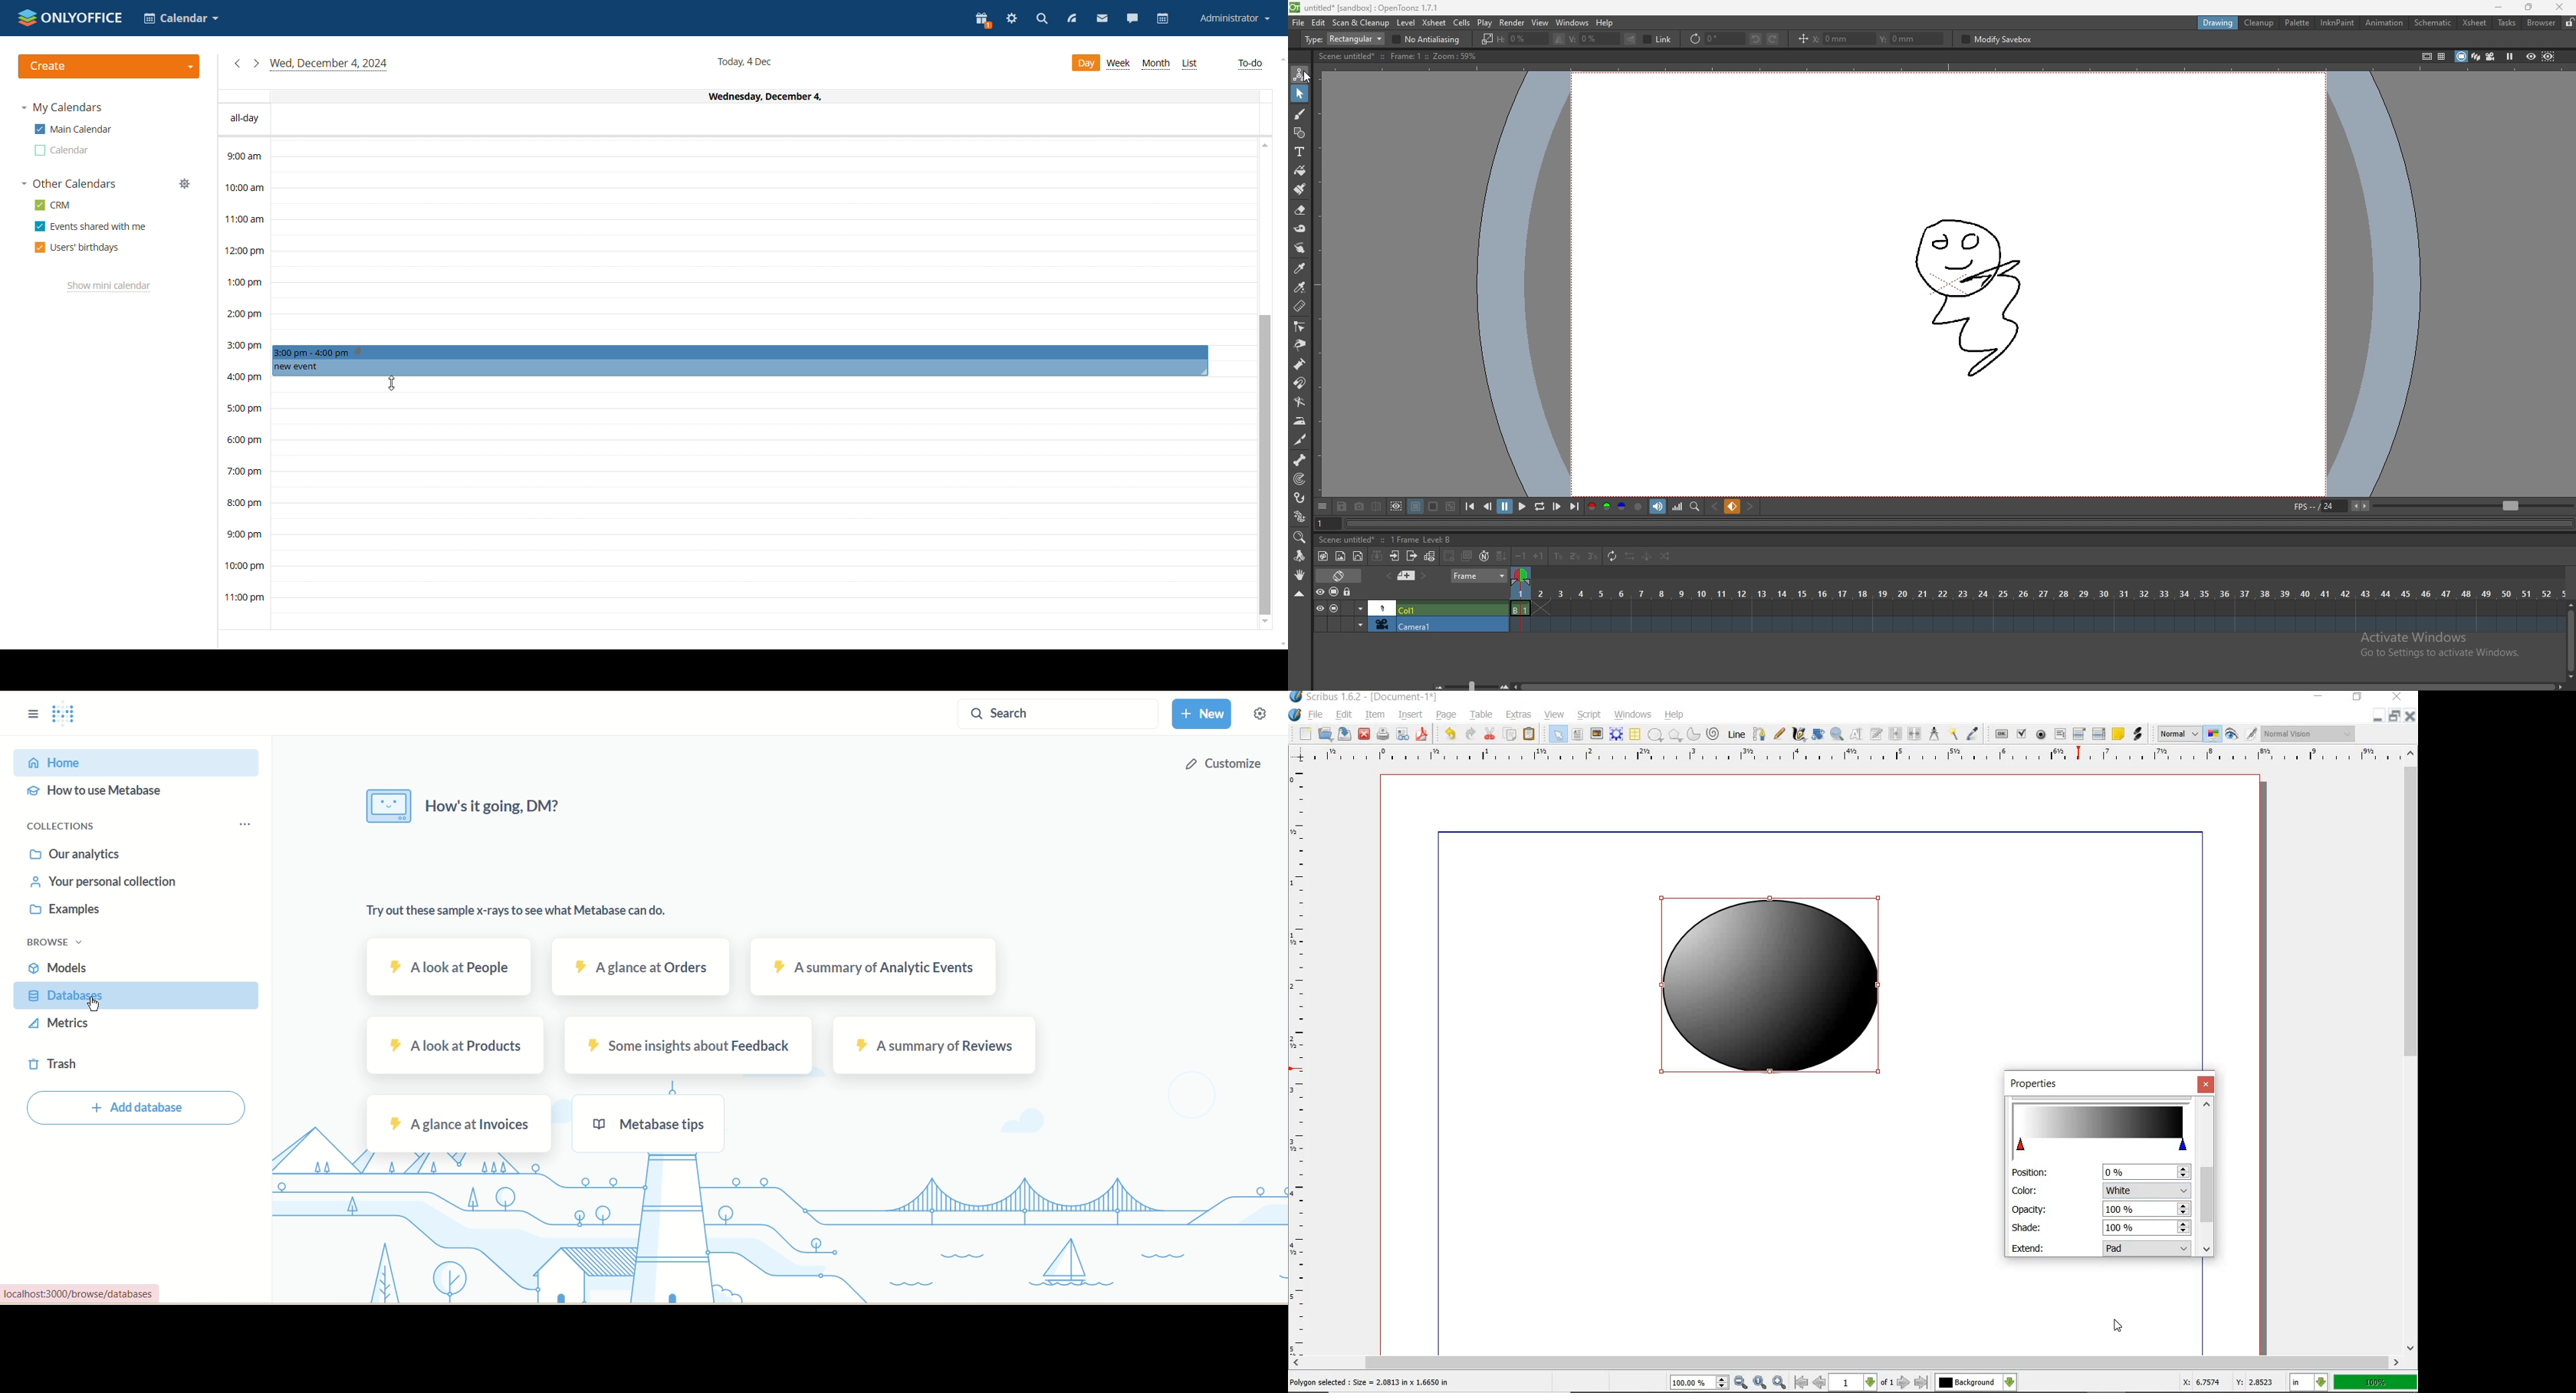 The image size is (2576, 1400). I want to click on level, so click(1405, 23).